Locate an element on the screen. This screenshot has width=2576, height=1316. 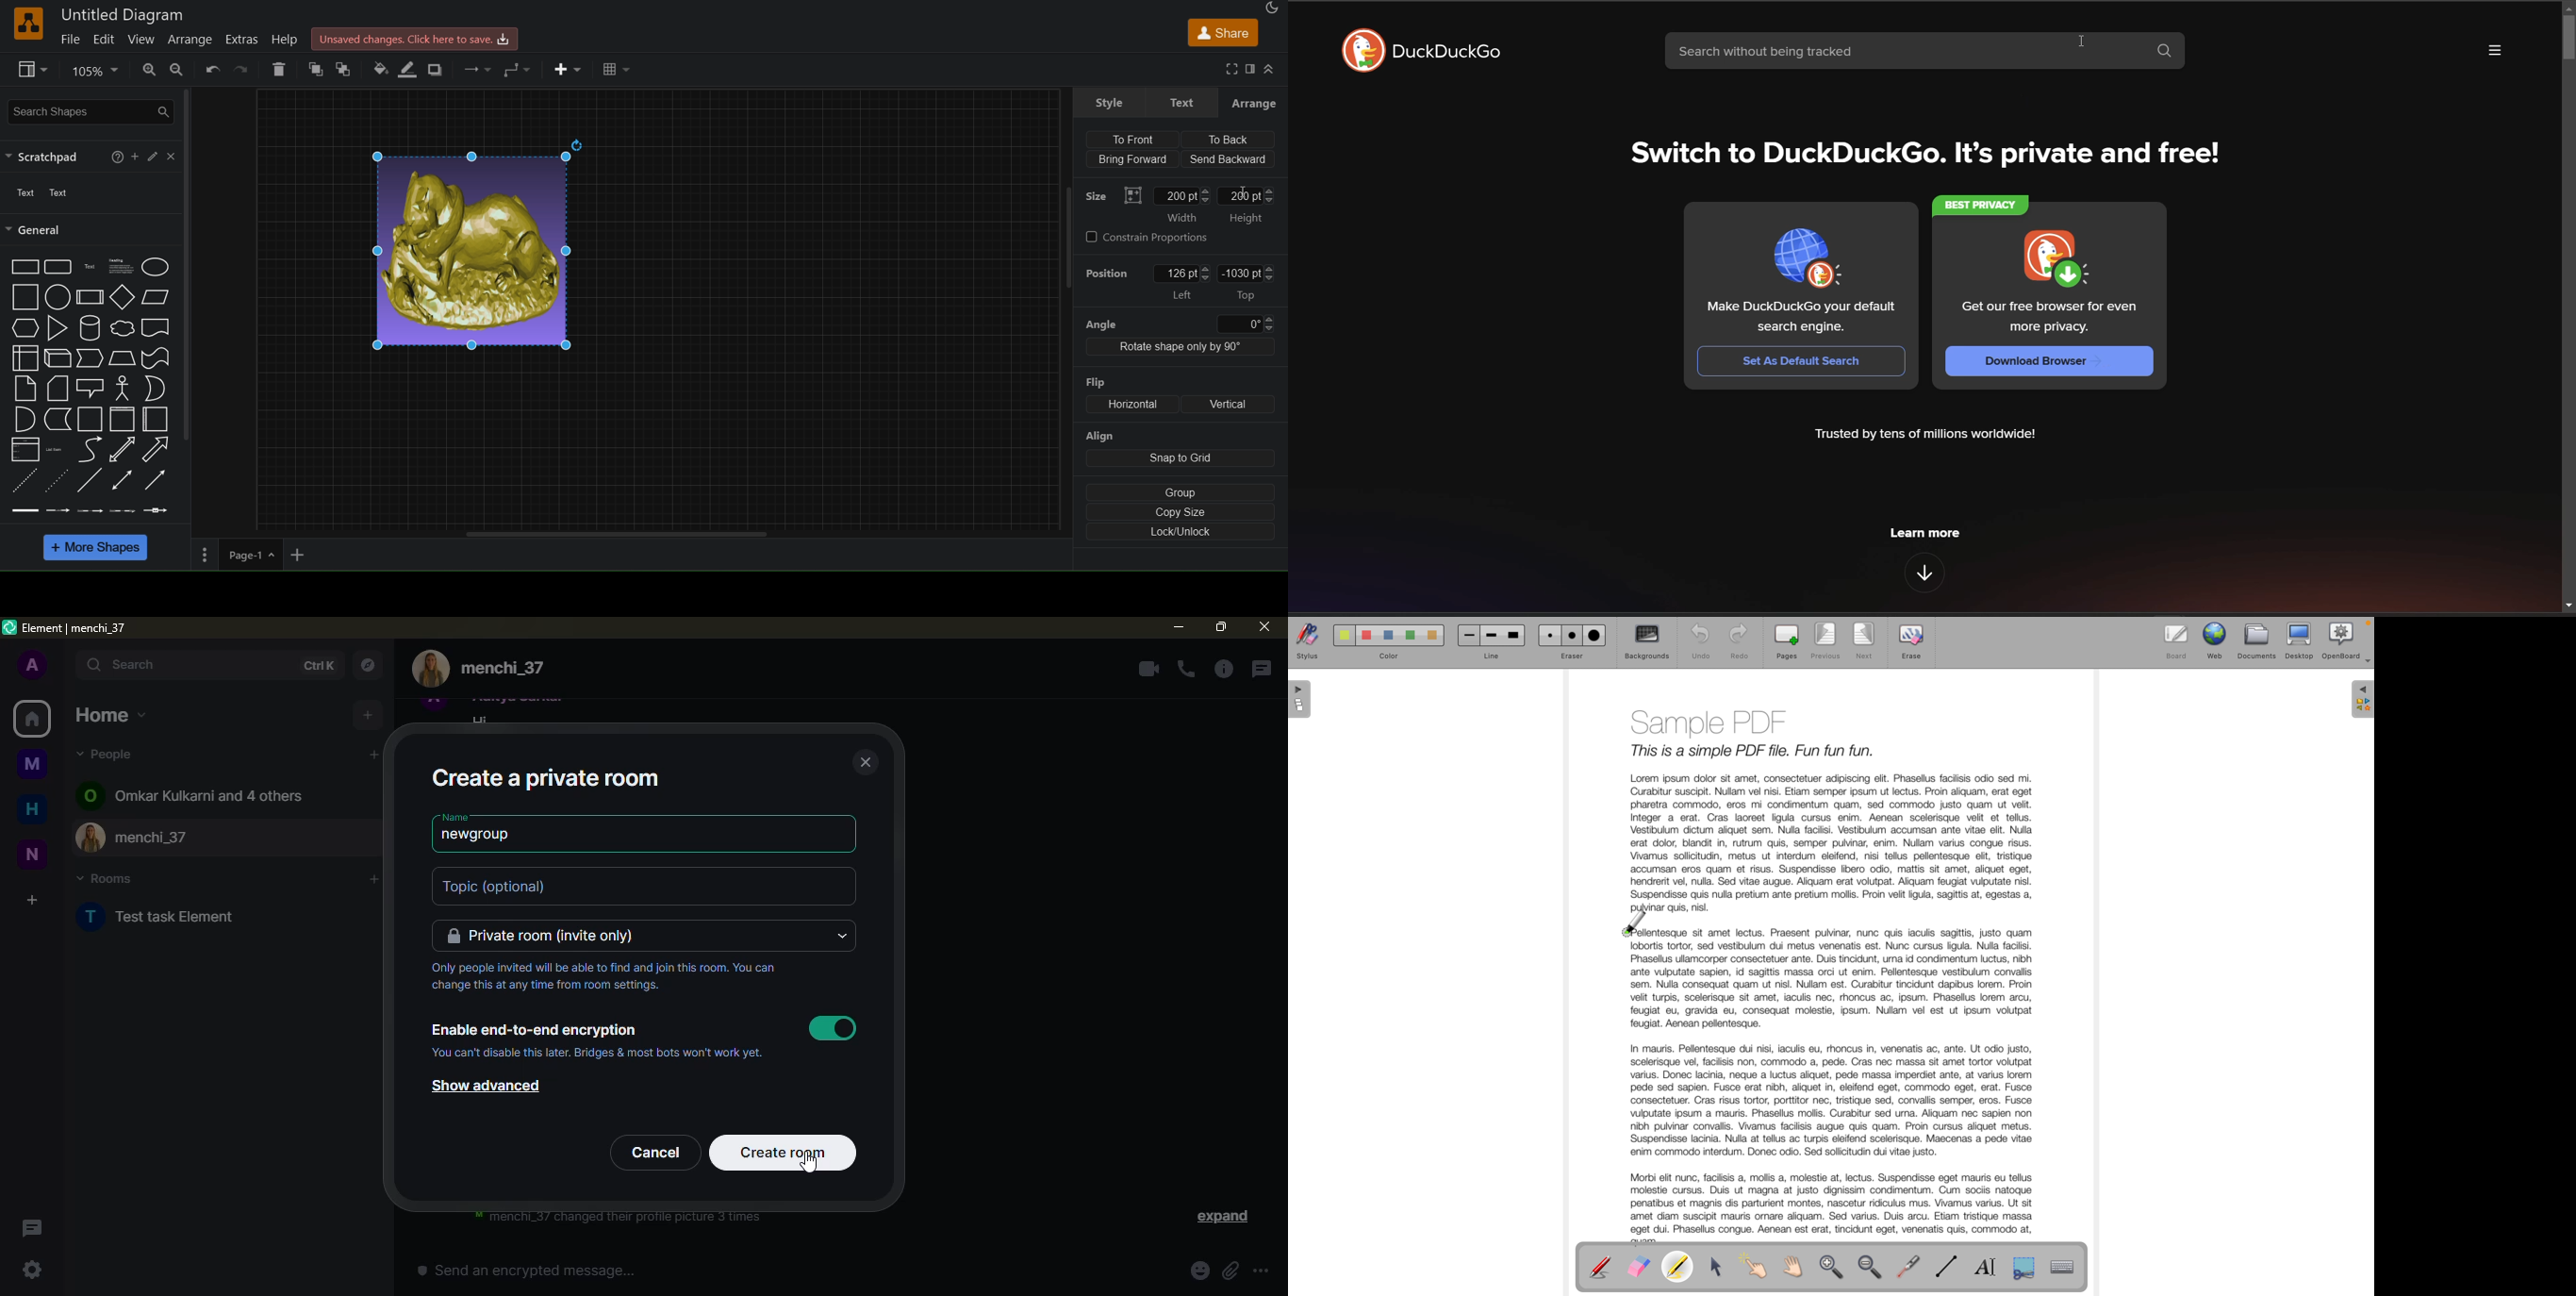
more options is located at coordinates (2366, 664).